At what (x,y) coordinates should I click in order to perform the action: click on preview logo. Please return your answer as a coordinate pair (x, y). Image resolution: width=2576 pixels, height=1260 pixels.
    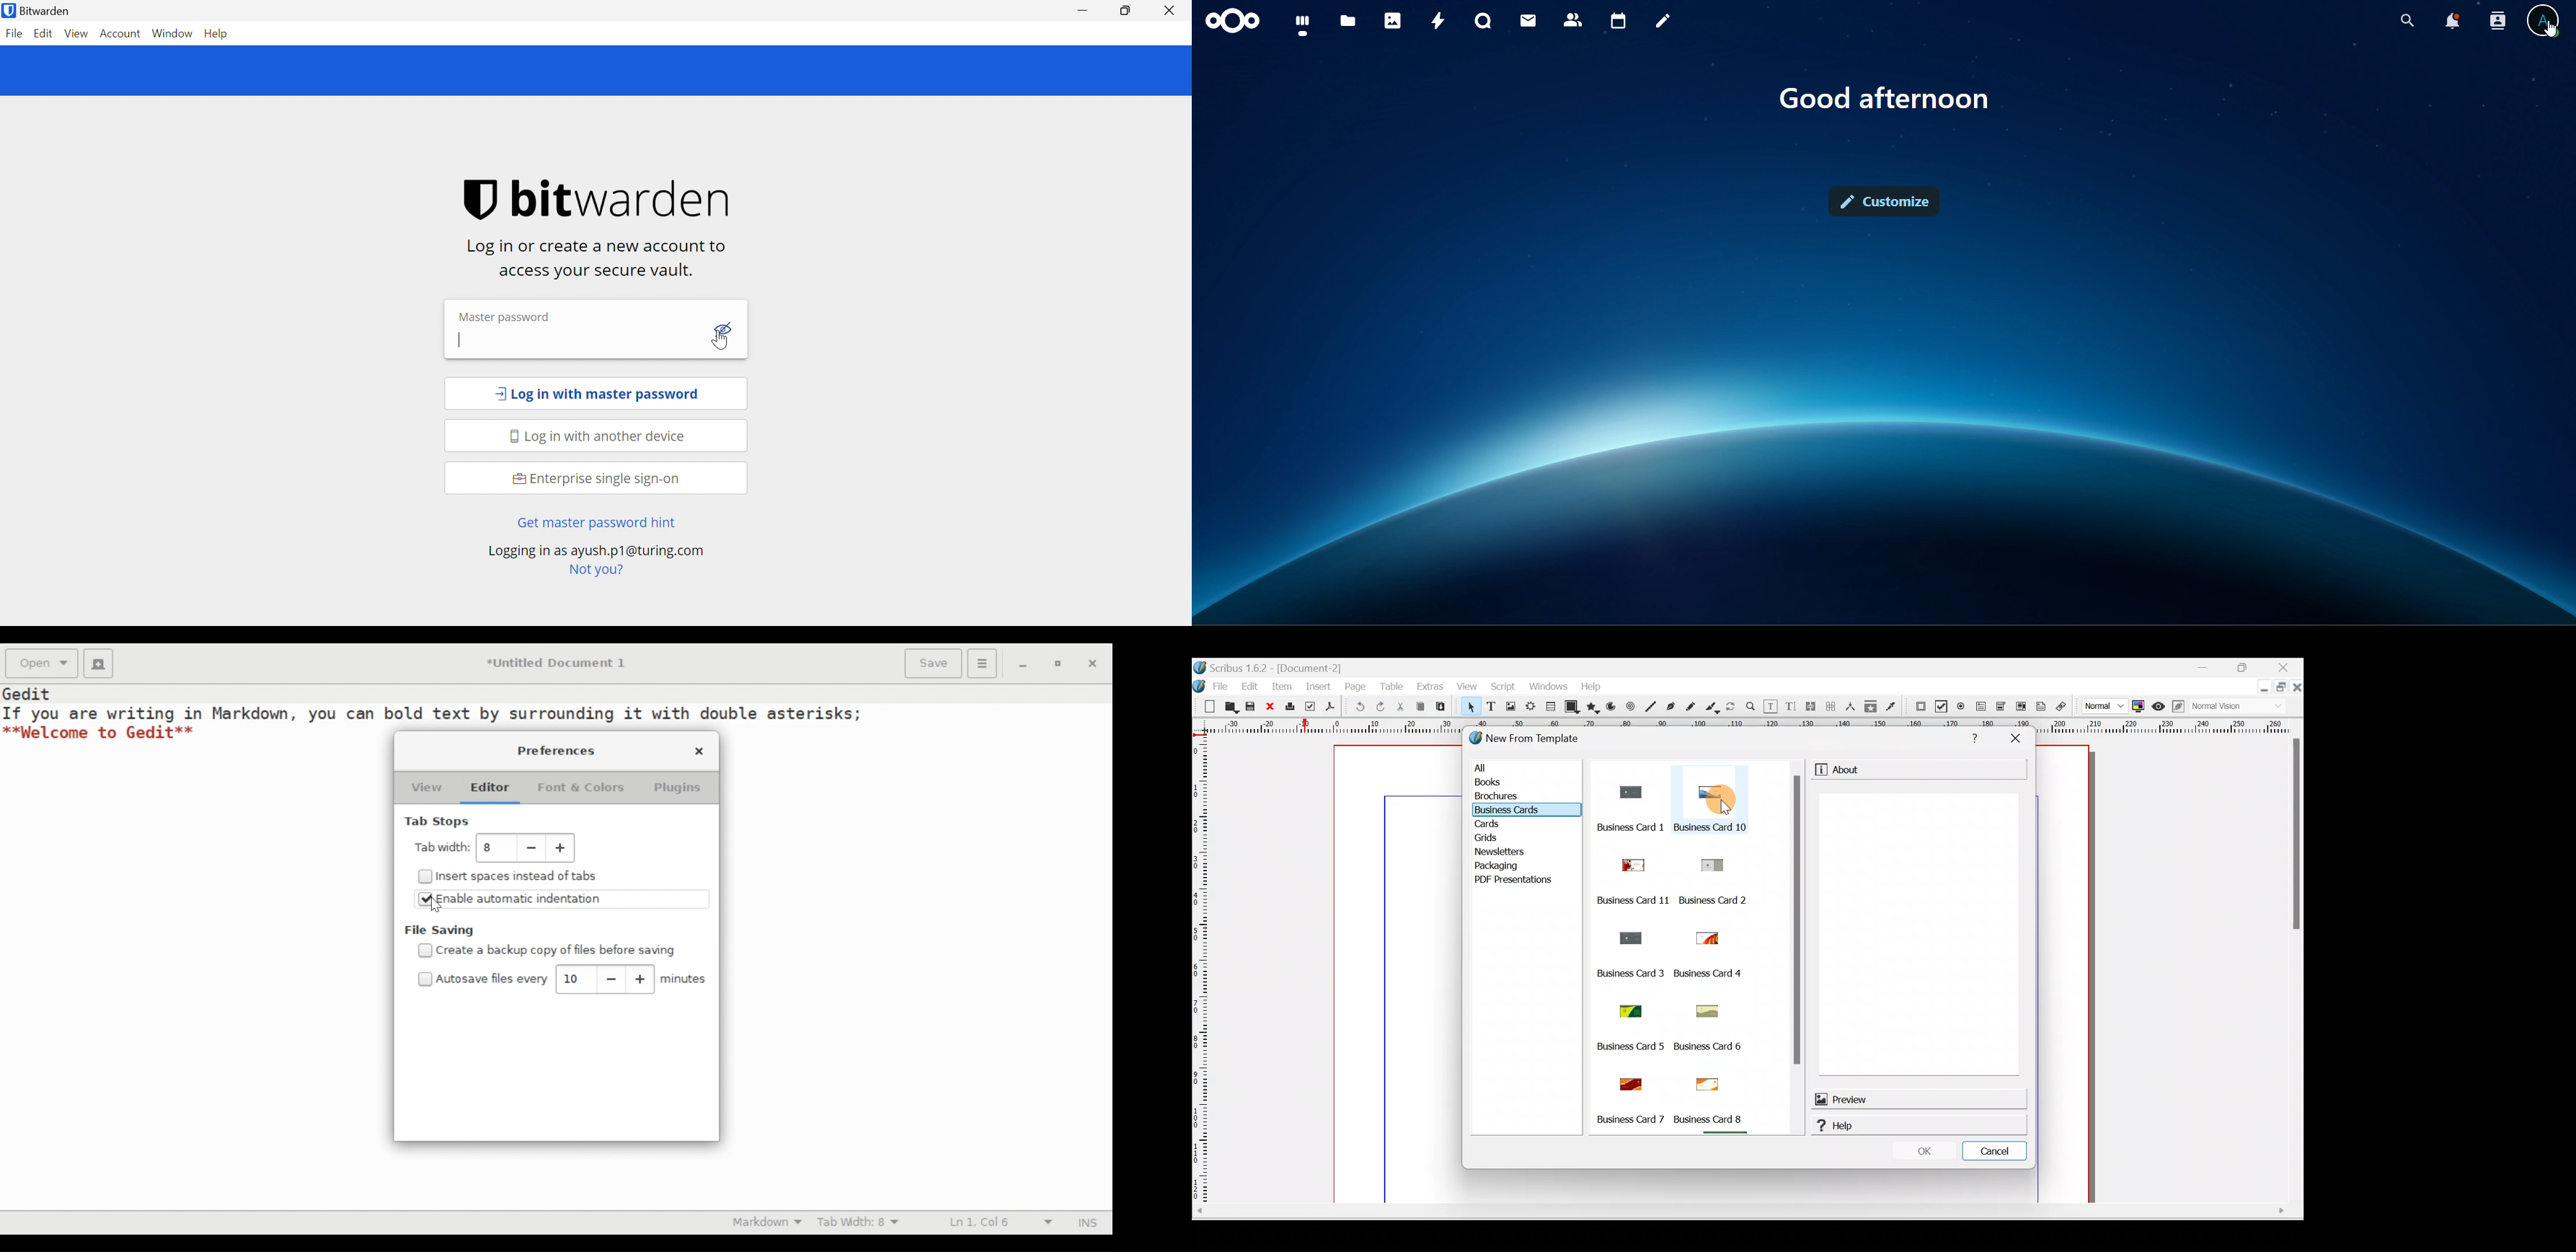
    Looking at the image, I should click on (1820, 1098).